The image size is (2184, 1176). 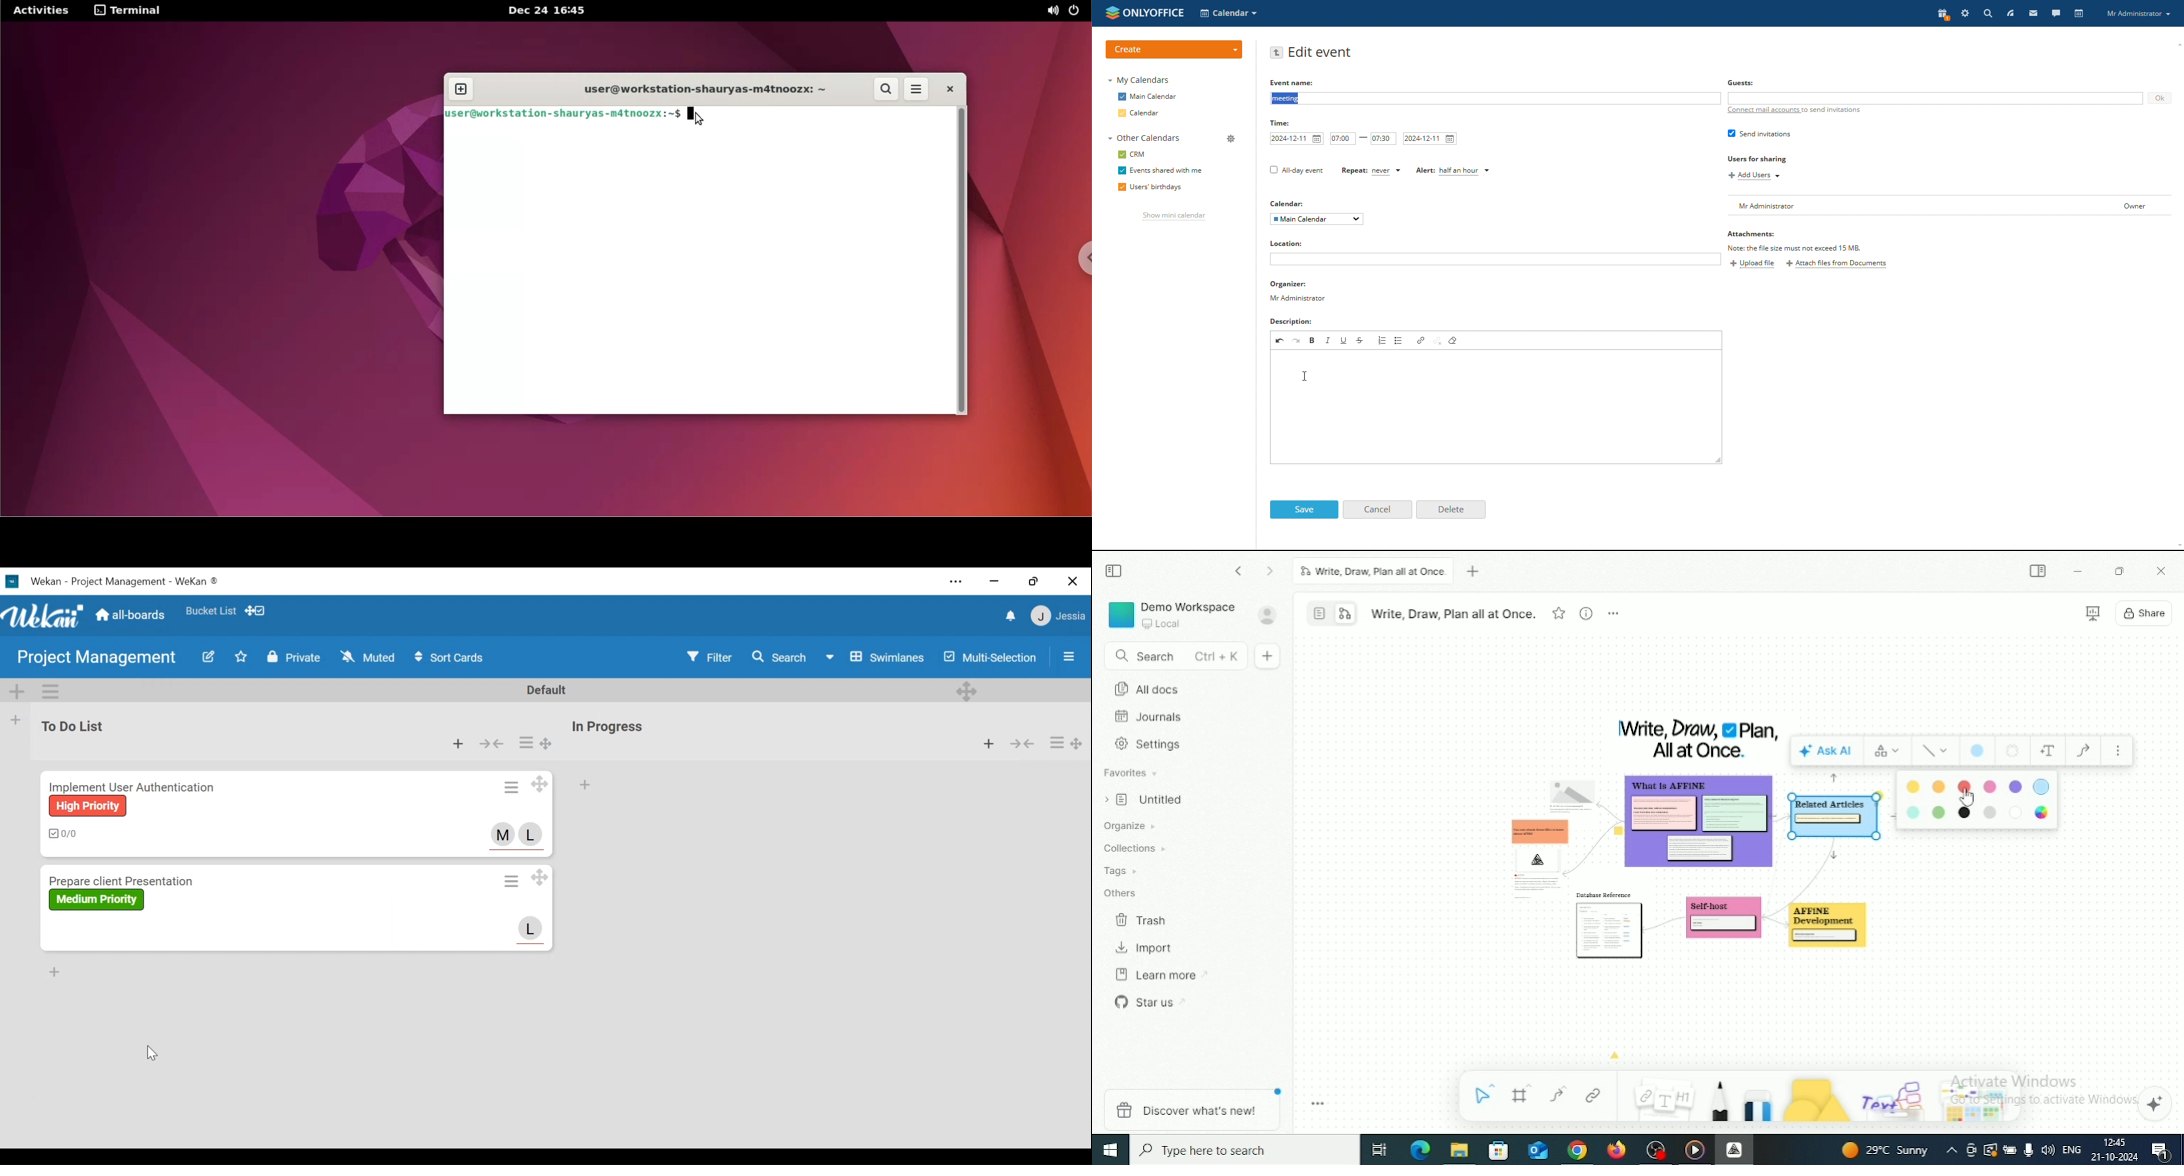 I want to click on strikethrough, so click(x=1361, y=341).